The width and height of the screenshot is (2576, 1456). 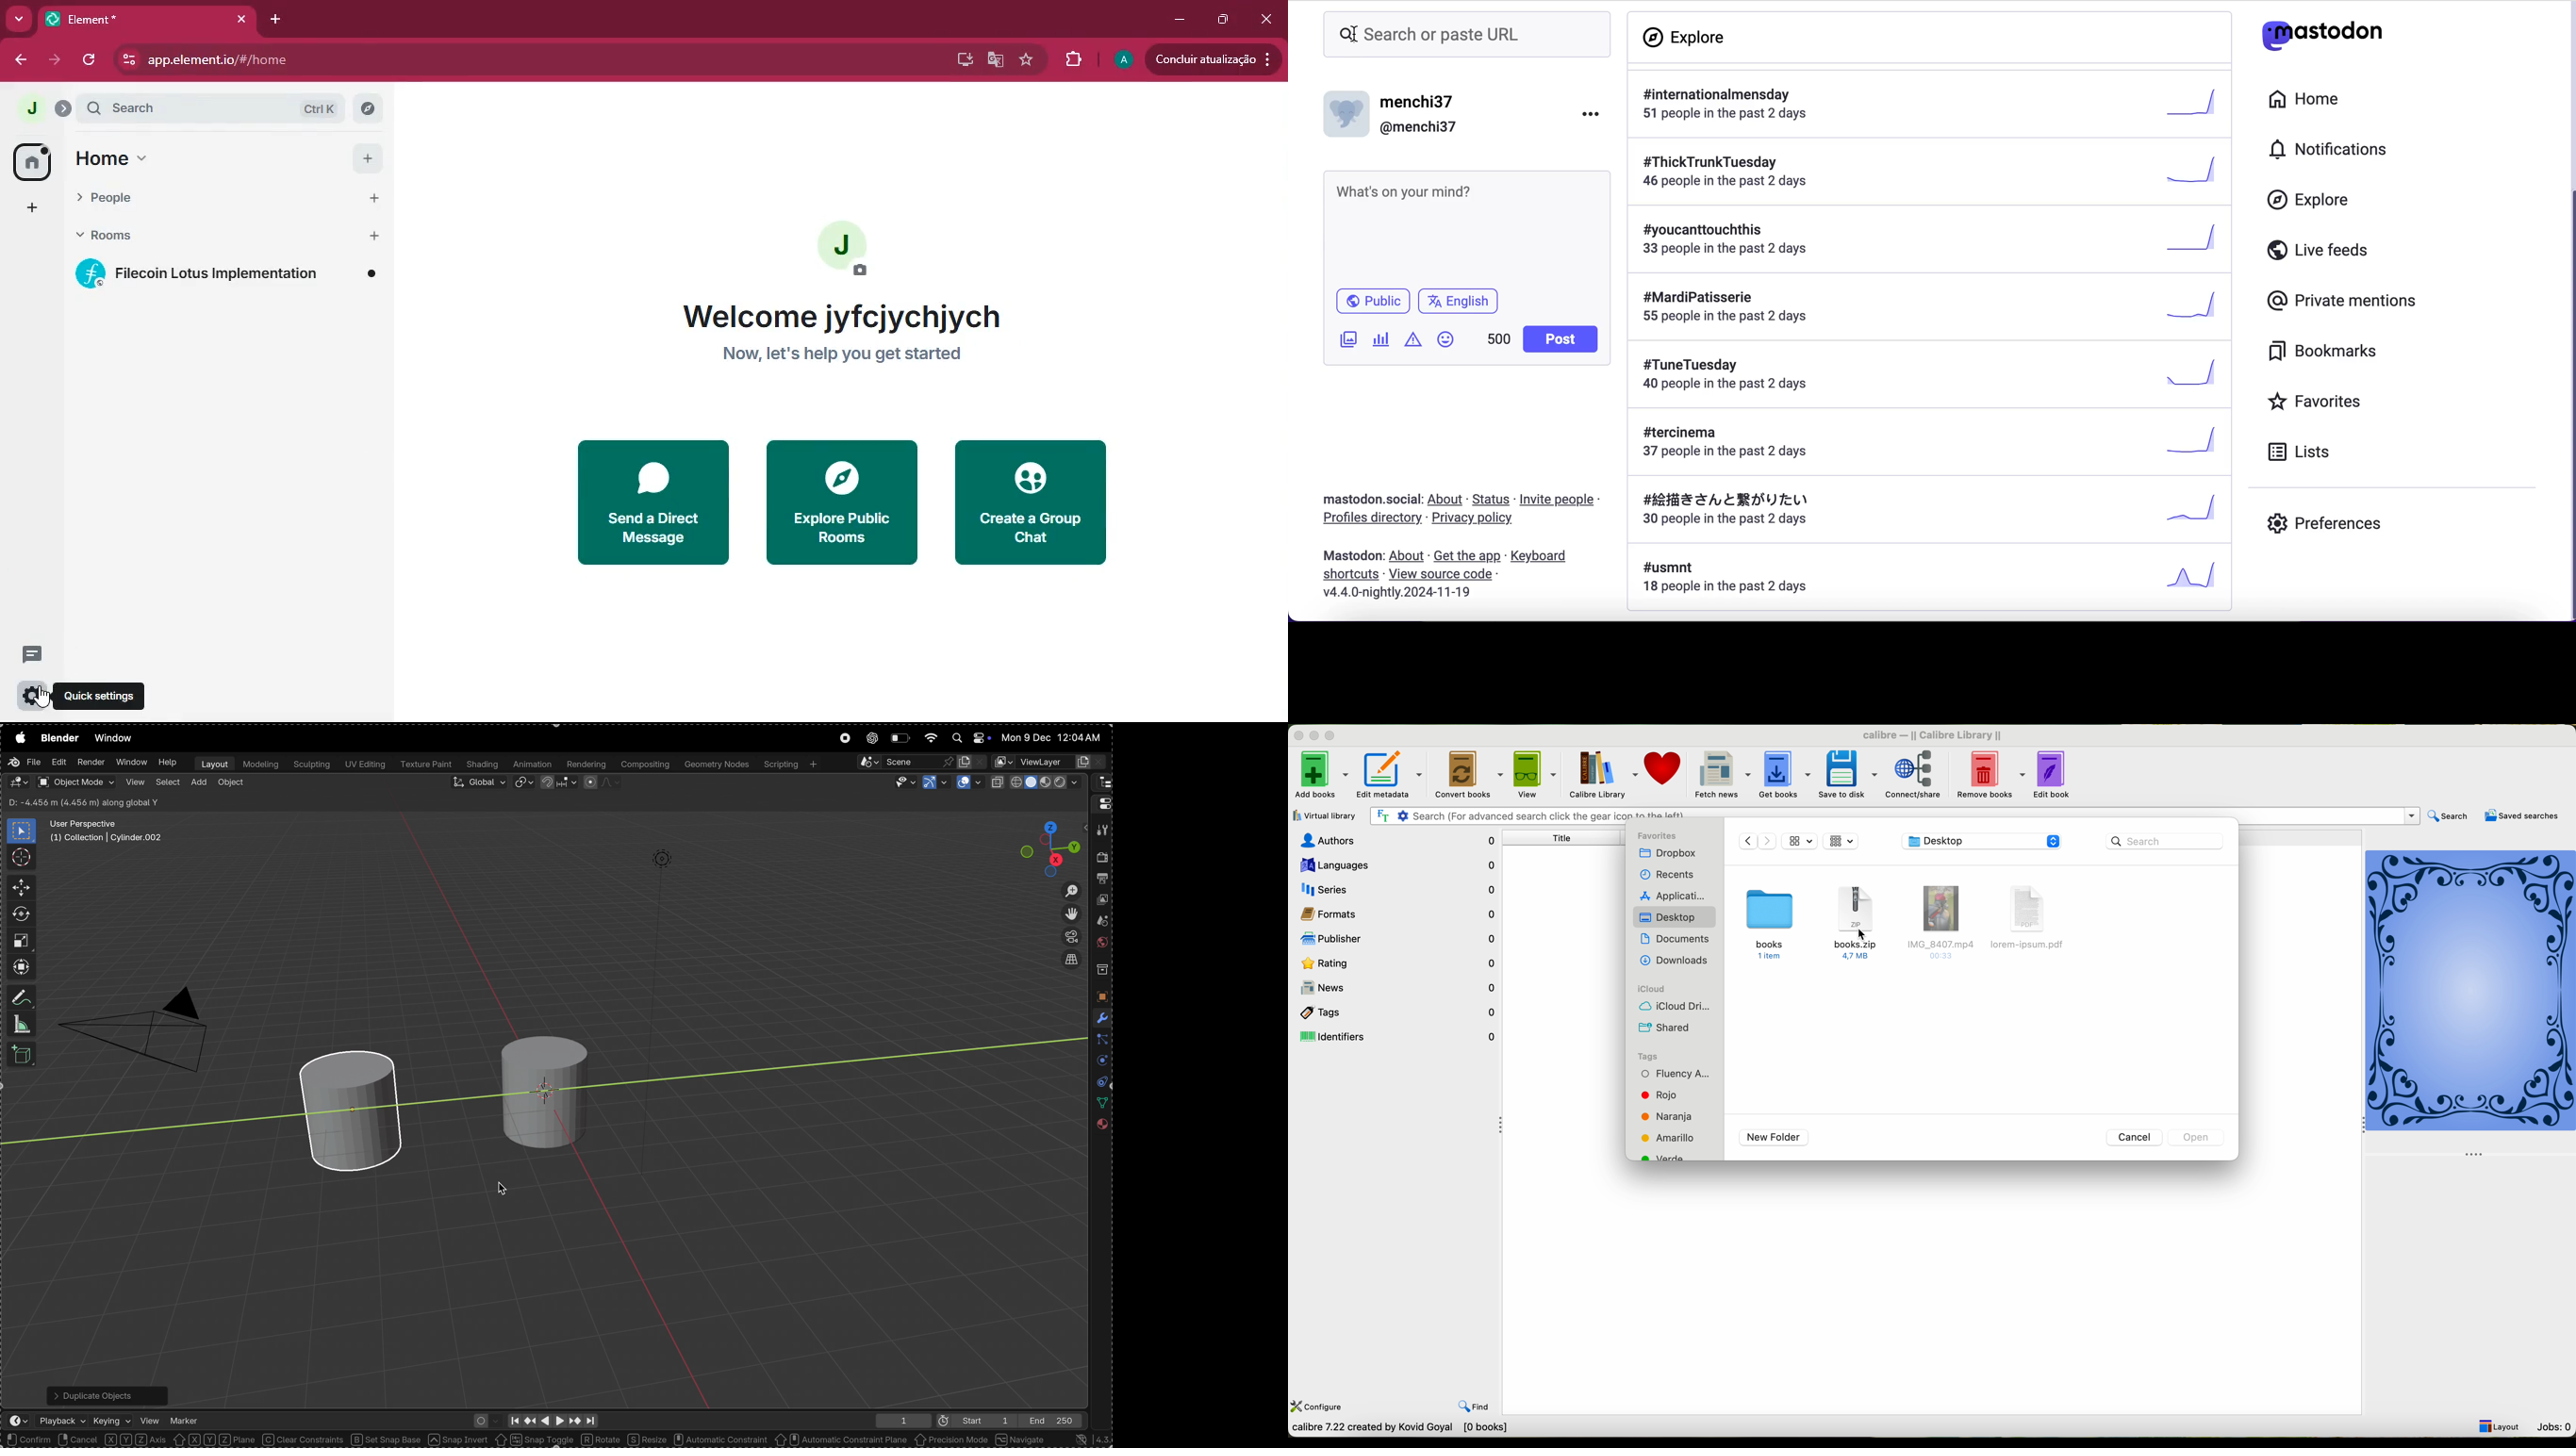 What do you see at coordinates (1928, 512) in the screenshot?
I see `Chinese trend` at bounding box center [1928, 512].